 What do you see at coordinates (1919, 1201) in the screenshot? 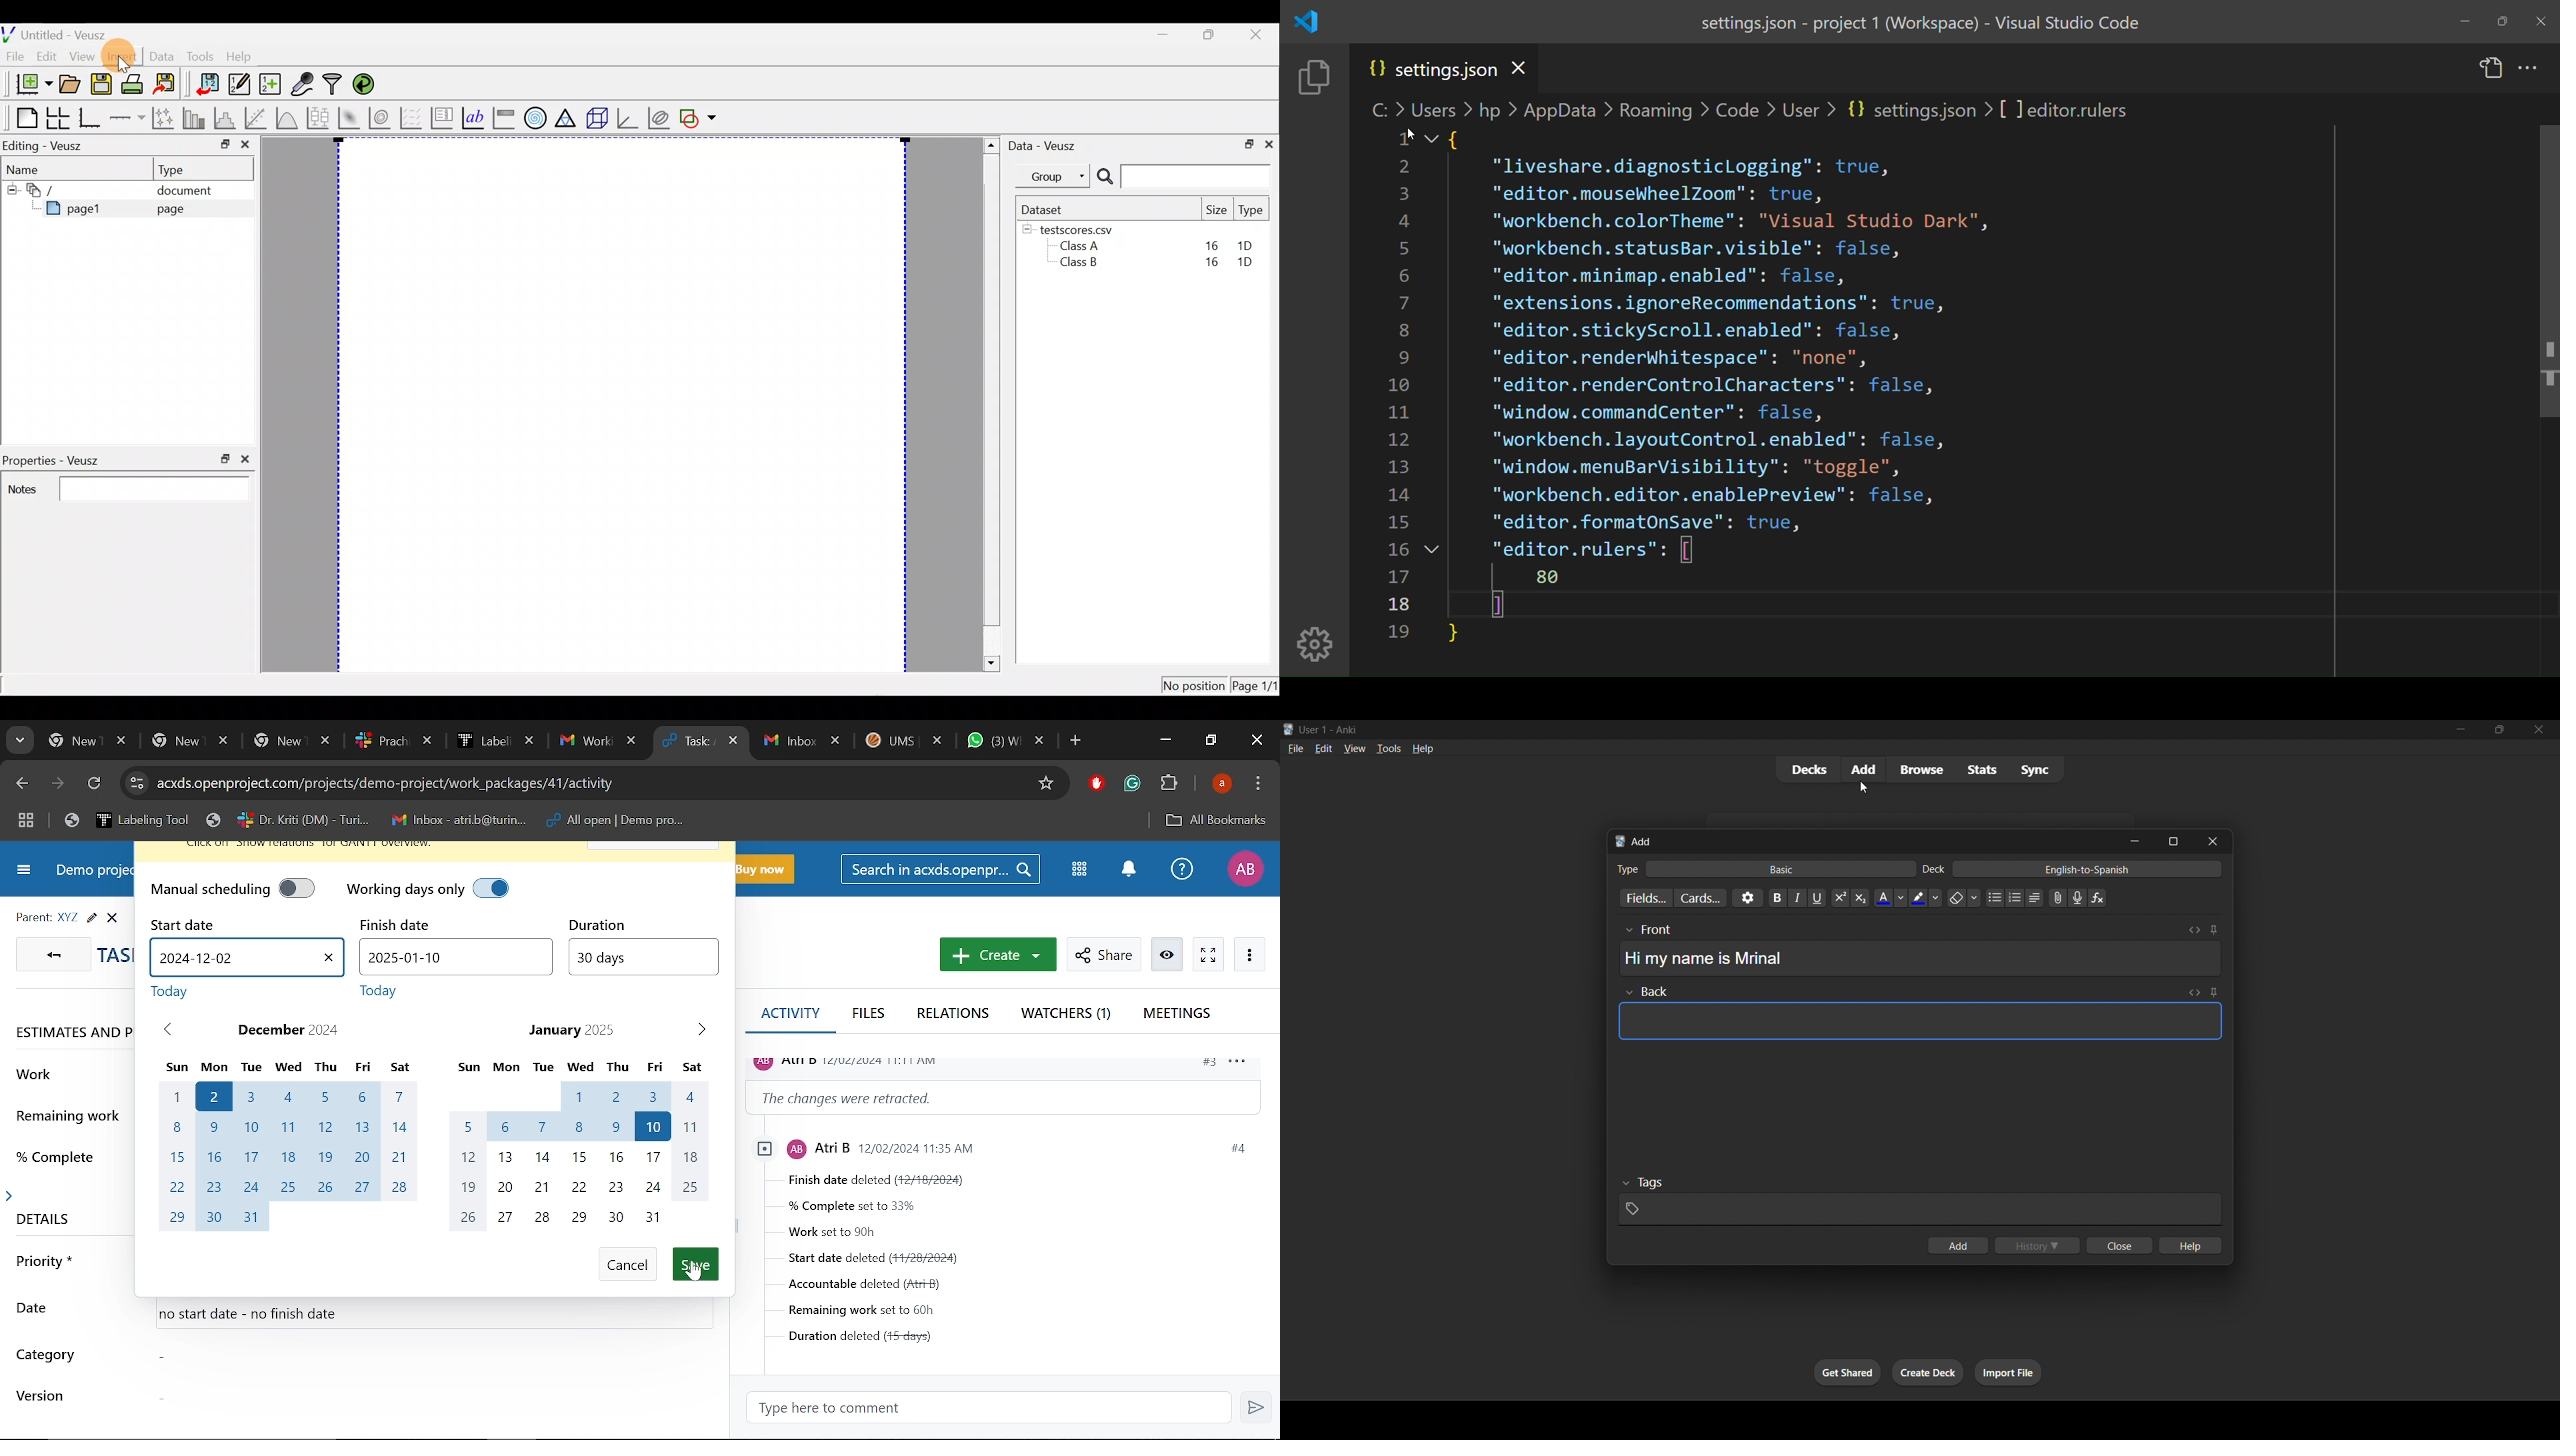
I see `card tags text box` at bounding box center [1919, 1201].